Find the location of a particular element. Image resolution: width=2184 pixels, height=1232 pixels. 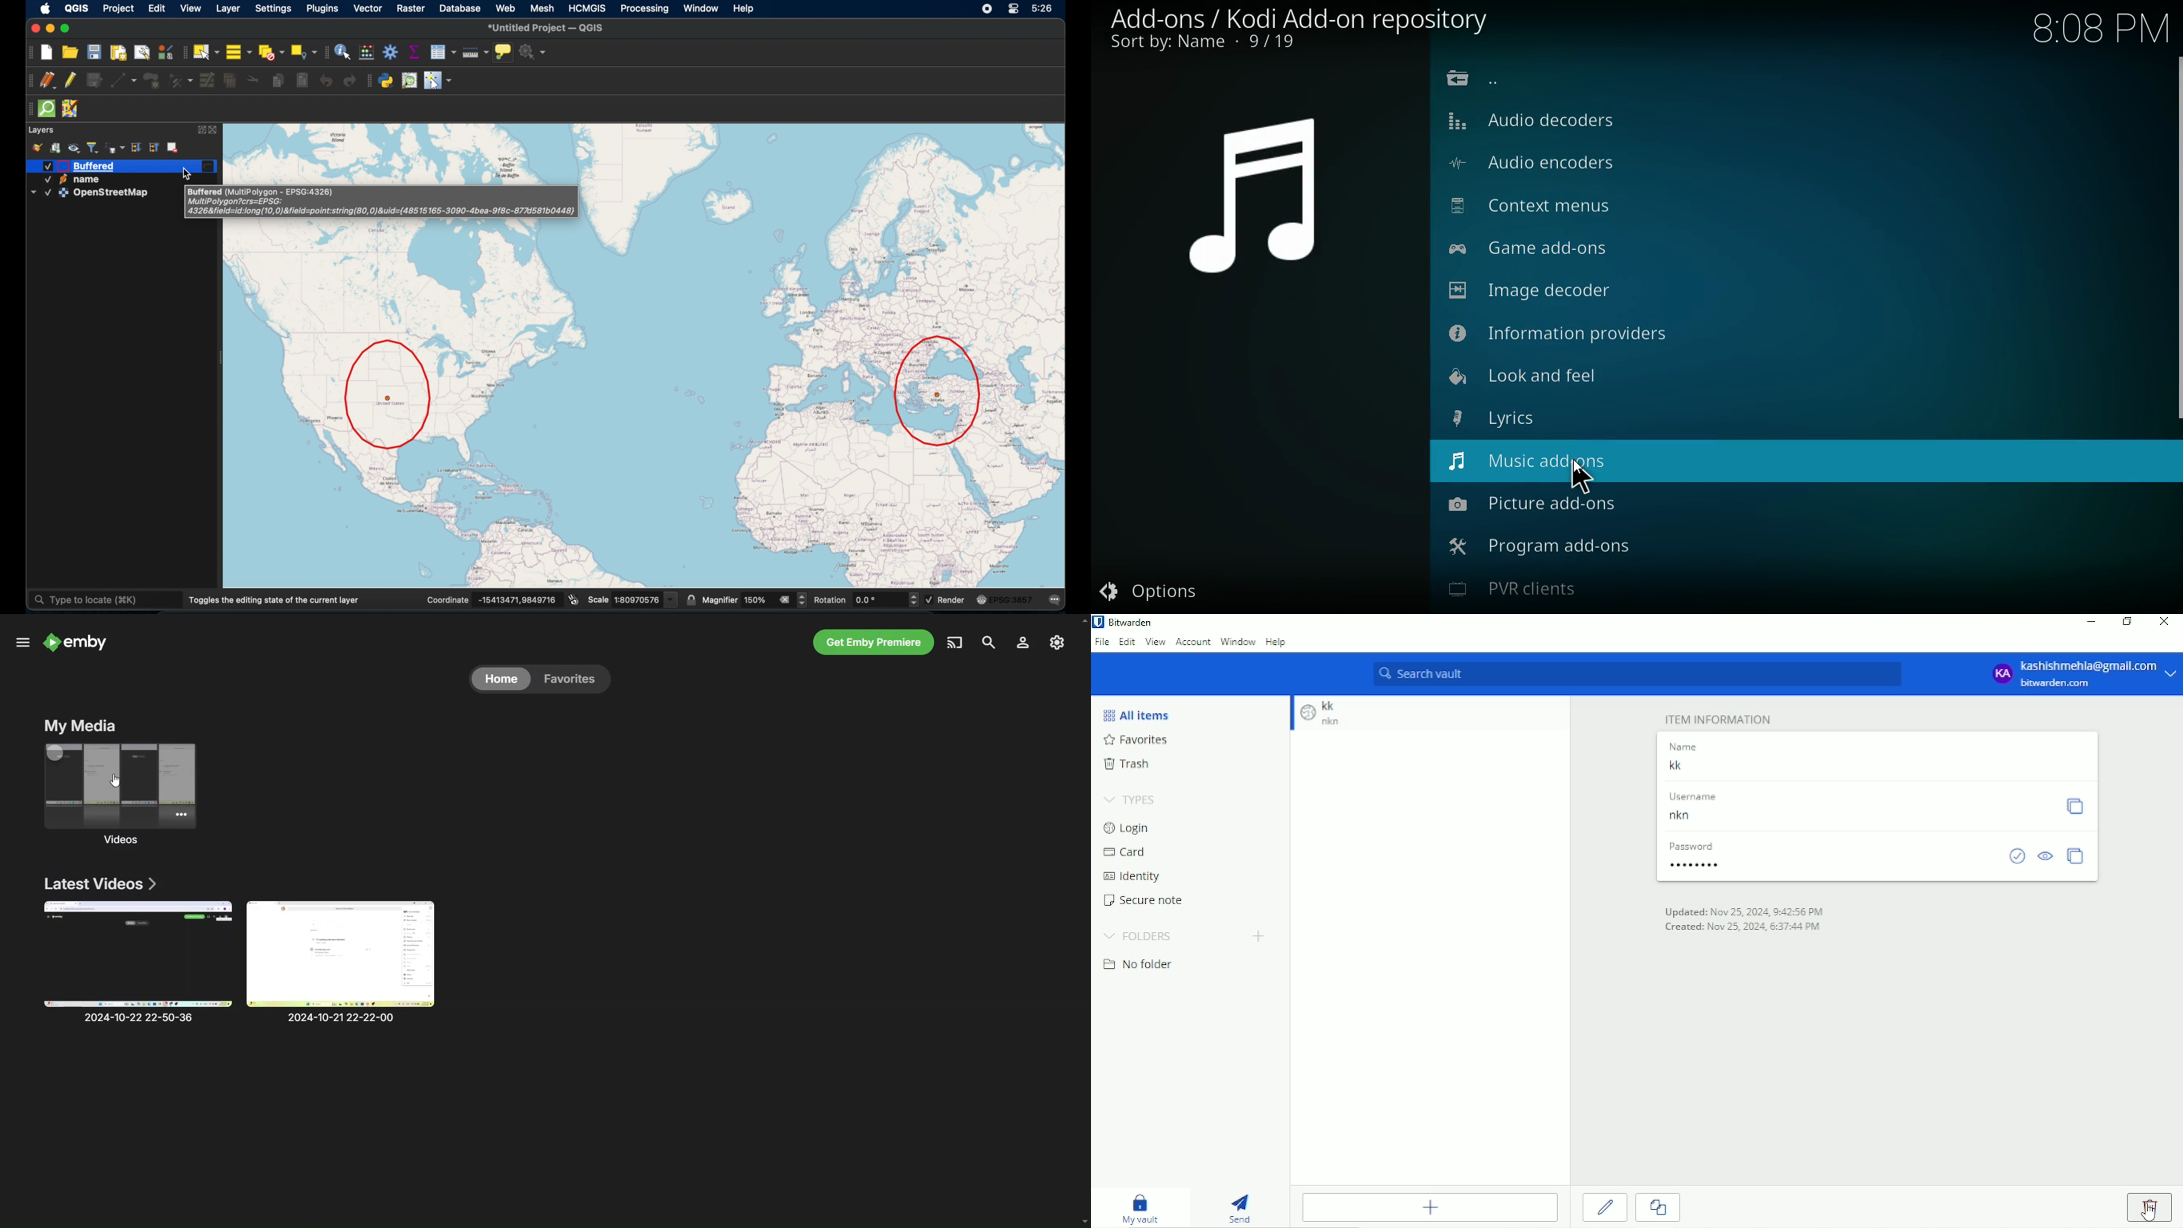

no action selected is located at coordinates (533, 52).